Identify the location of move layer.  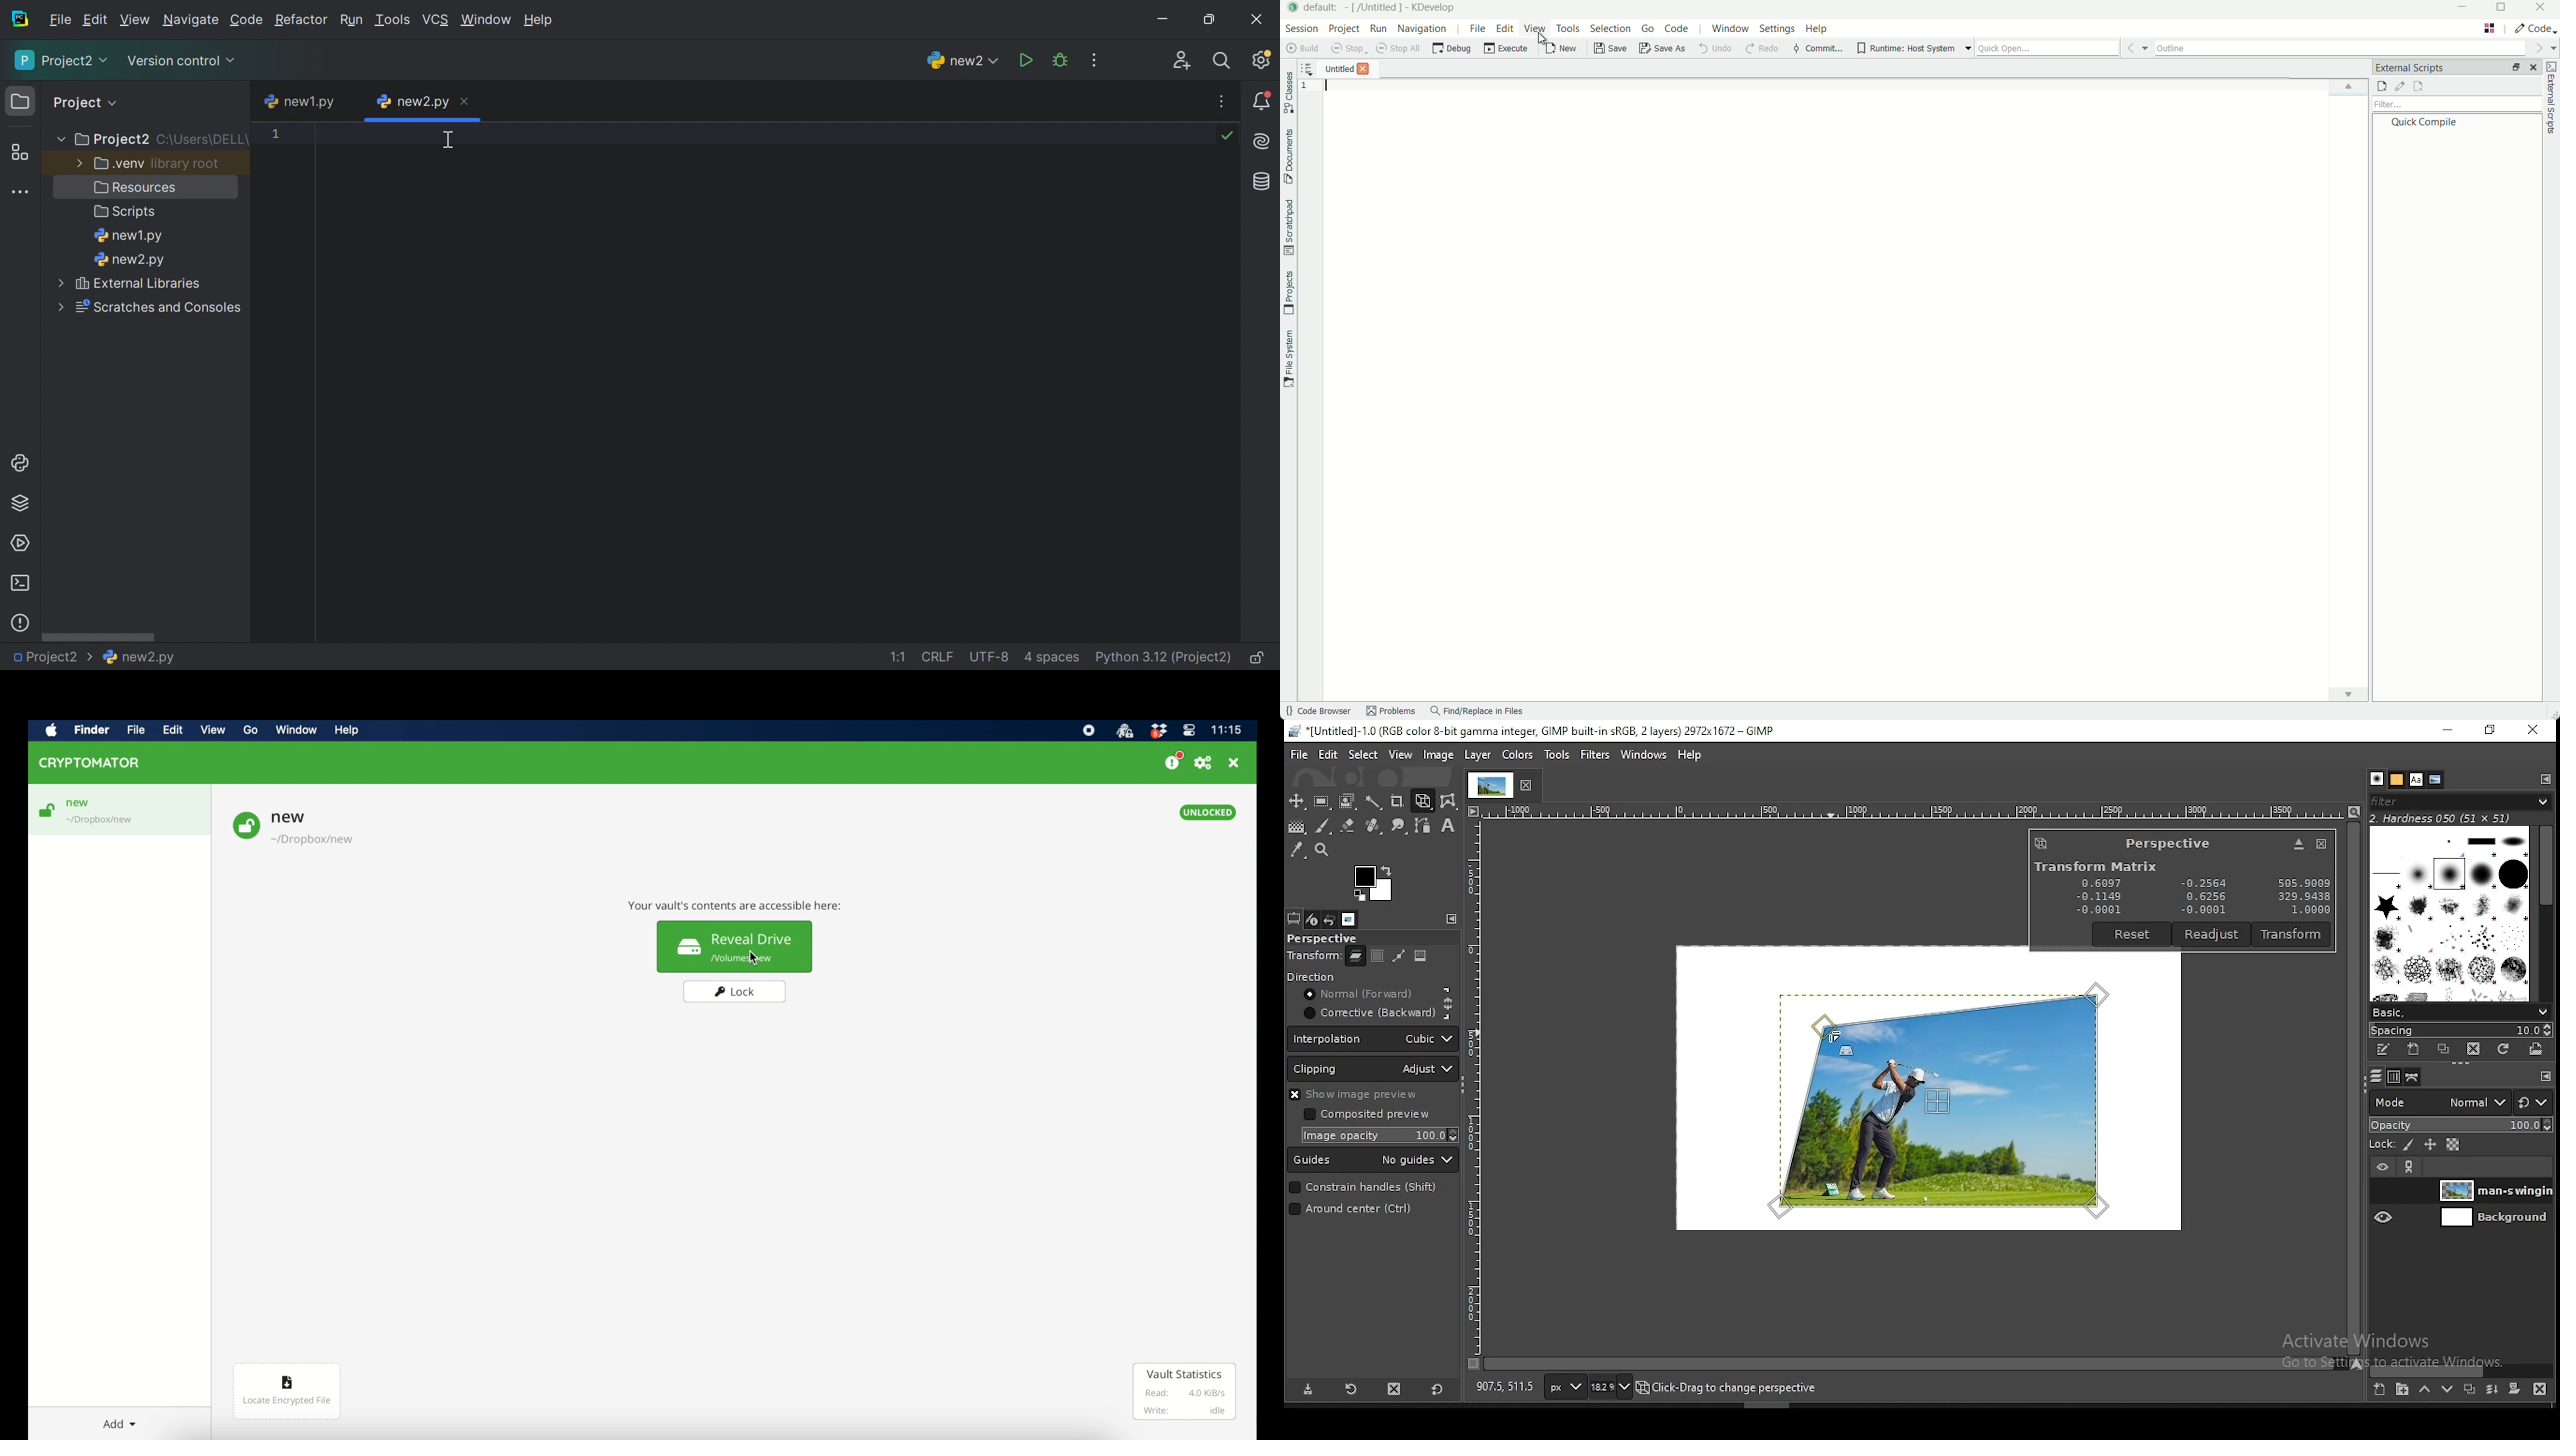
(1377, 956).